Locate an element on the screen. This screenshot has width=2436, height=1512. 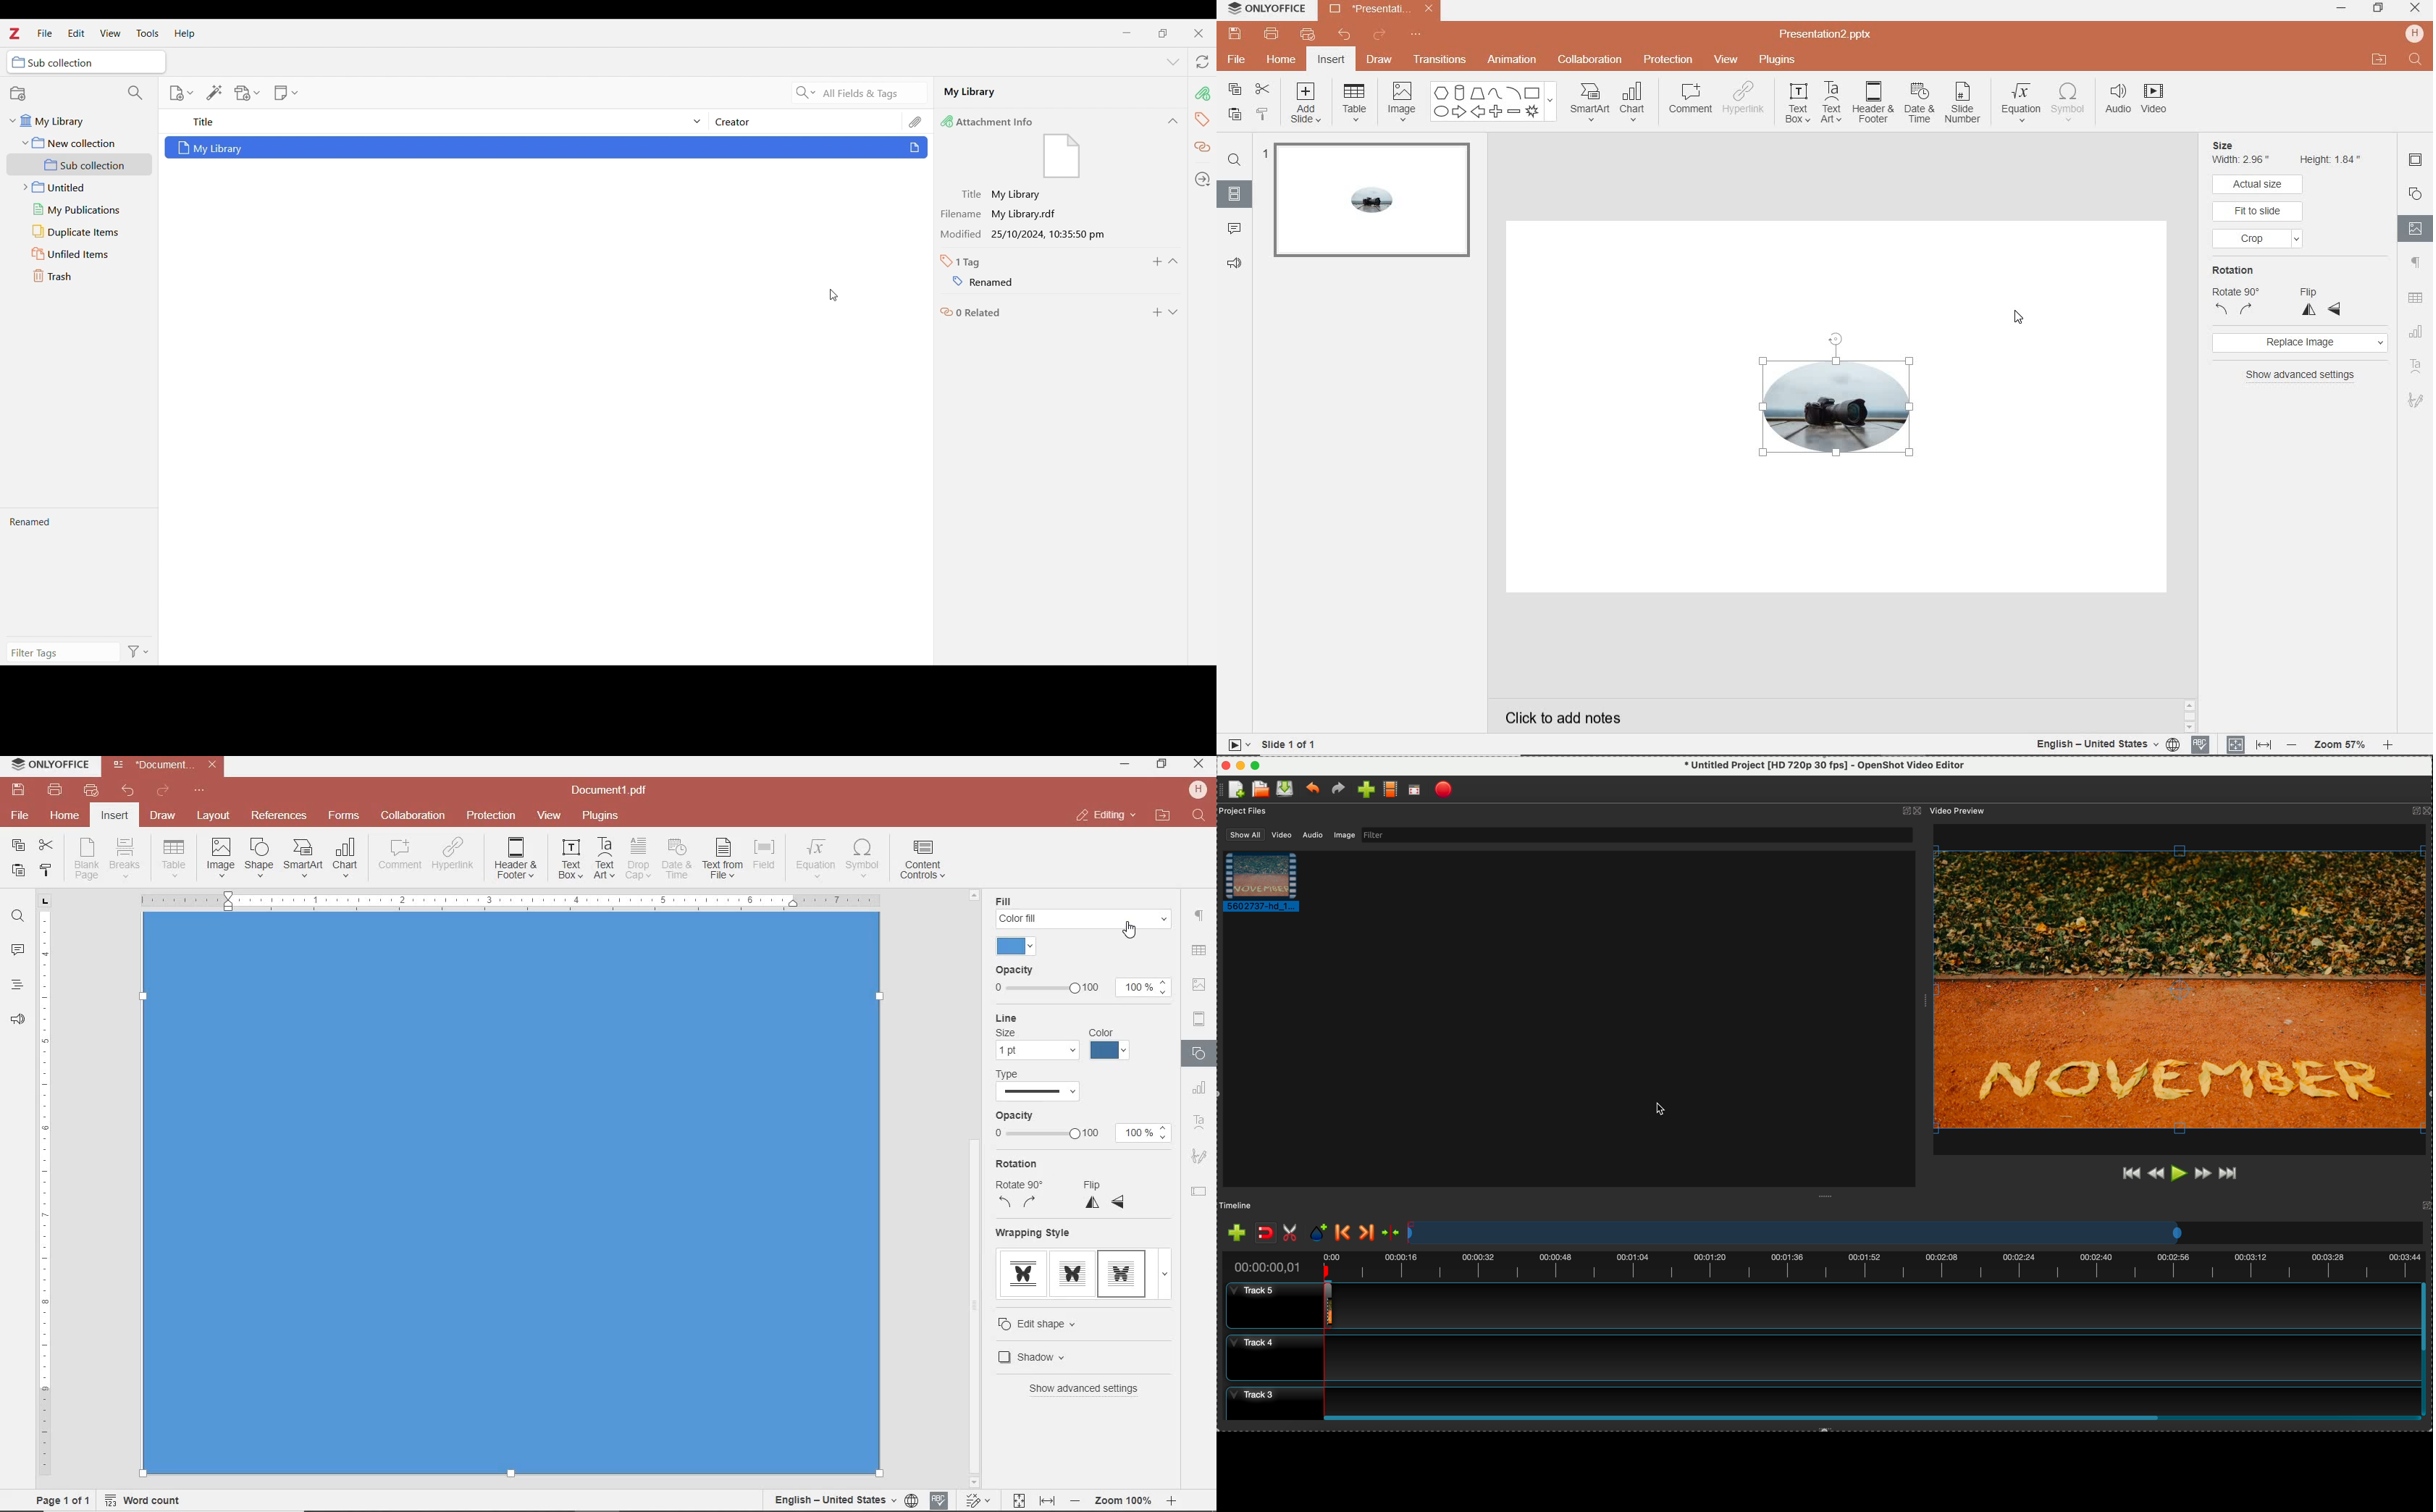
slide 1 of 1 is located at coordinates (1271, 746).